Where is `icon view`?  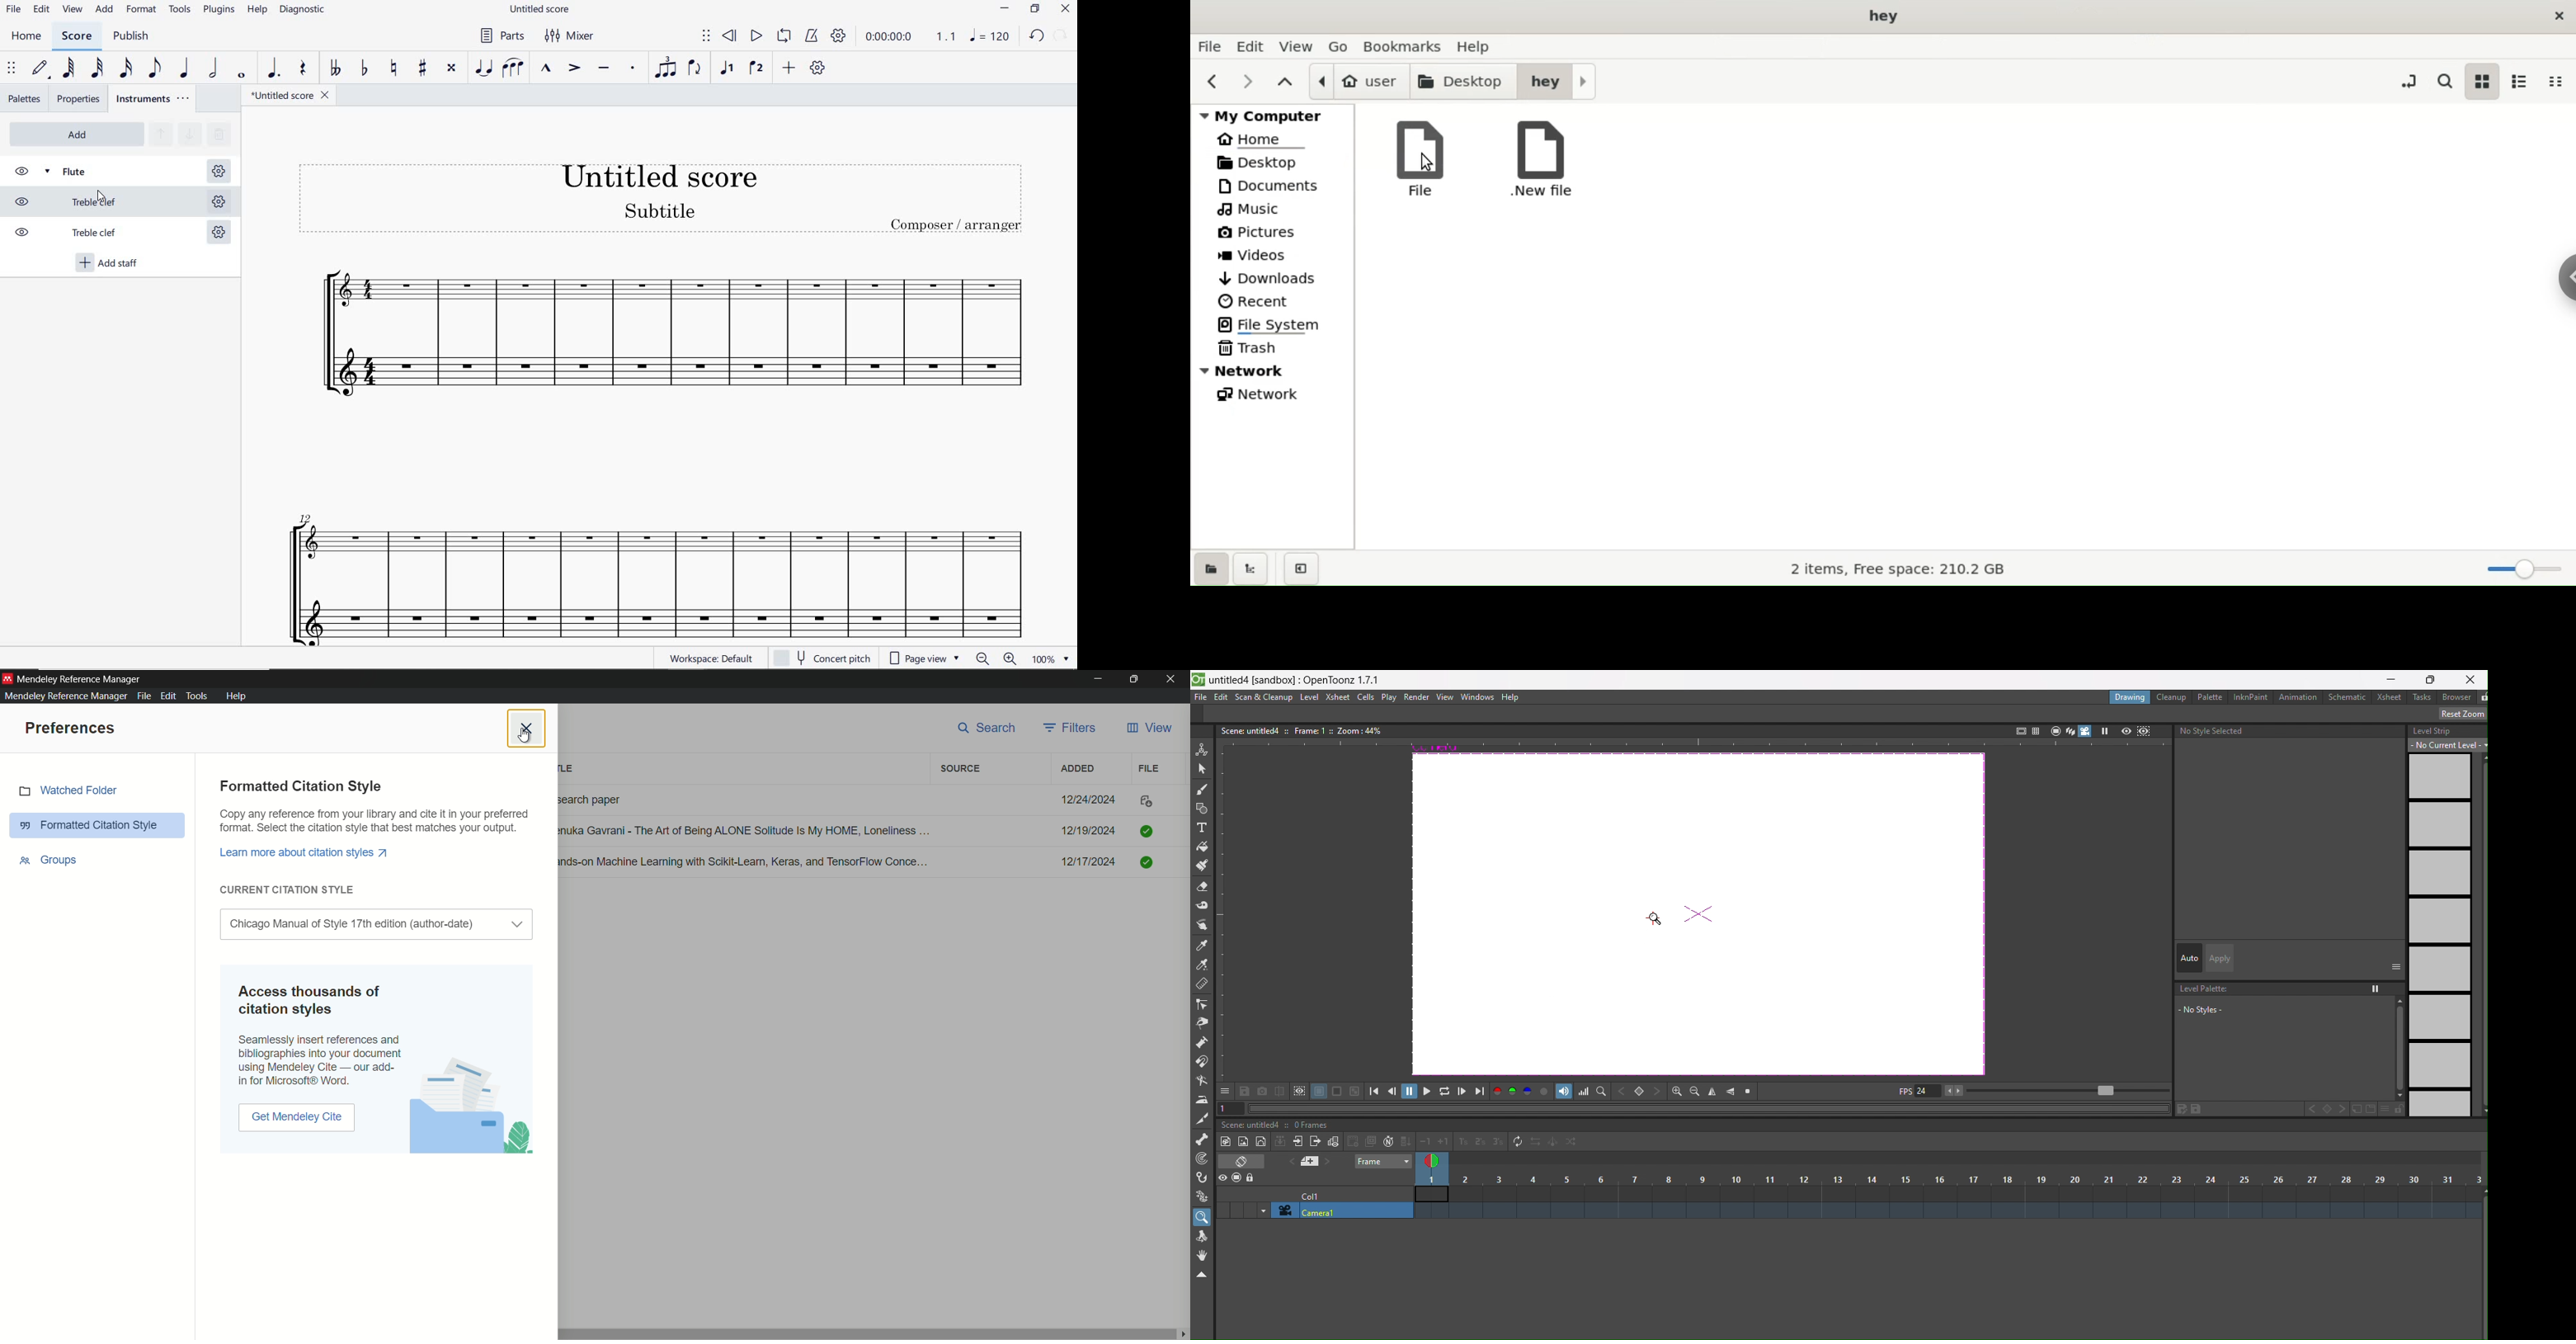
icon view is located at coordinates (2483, 82).